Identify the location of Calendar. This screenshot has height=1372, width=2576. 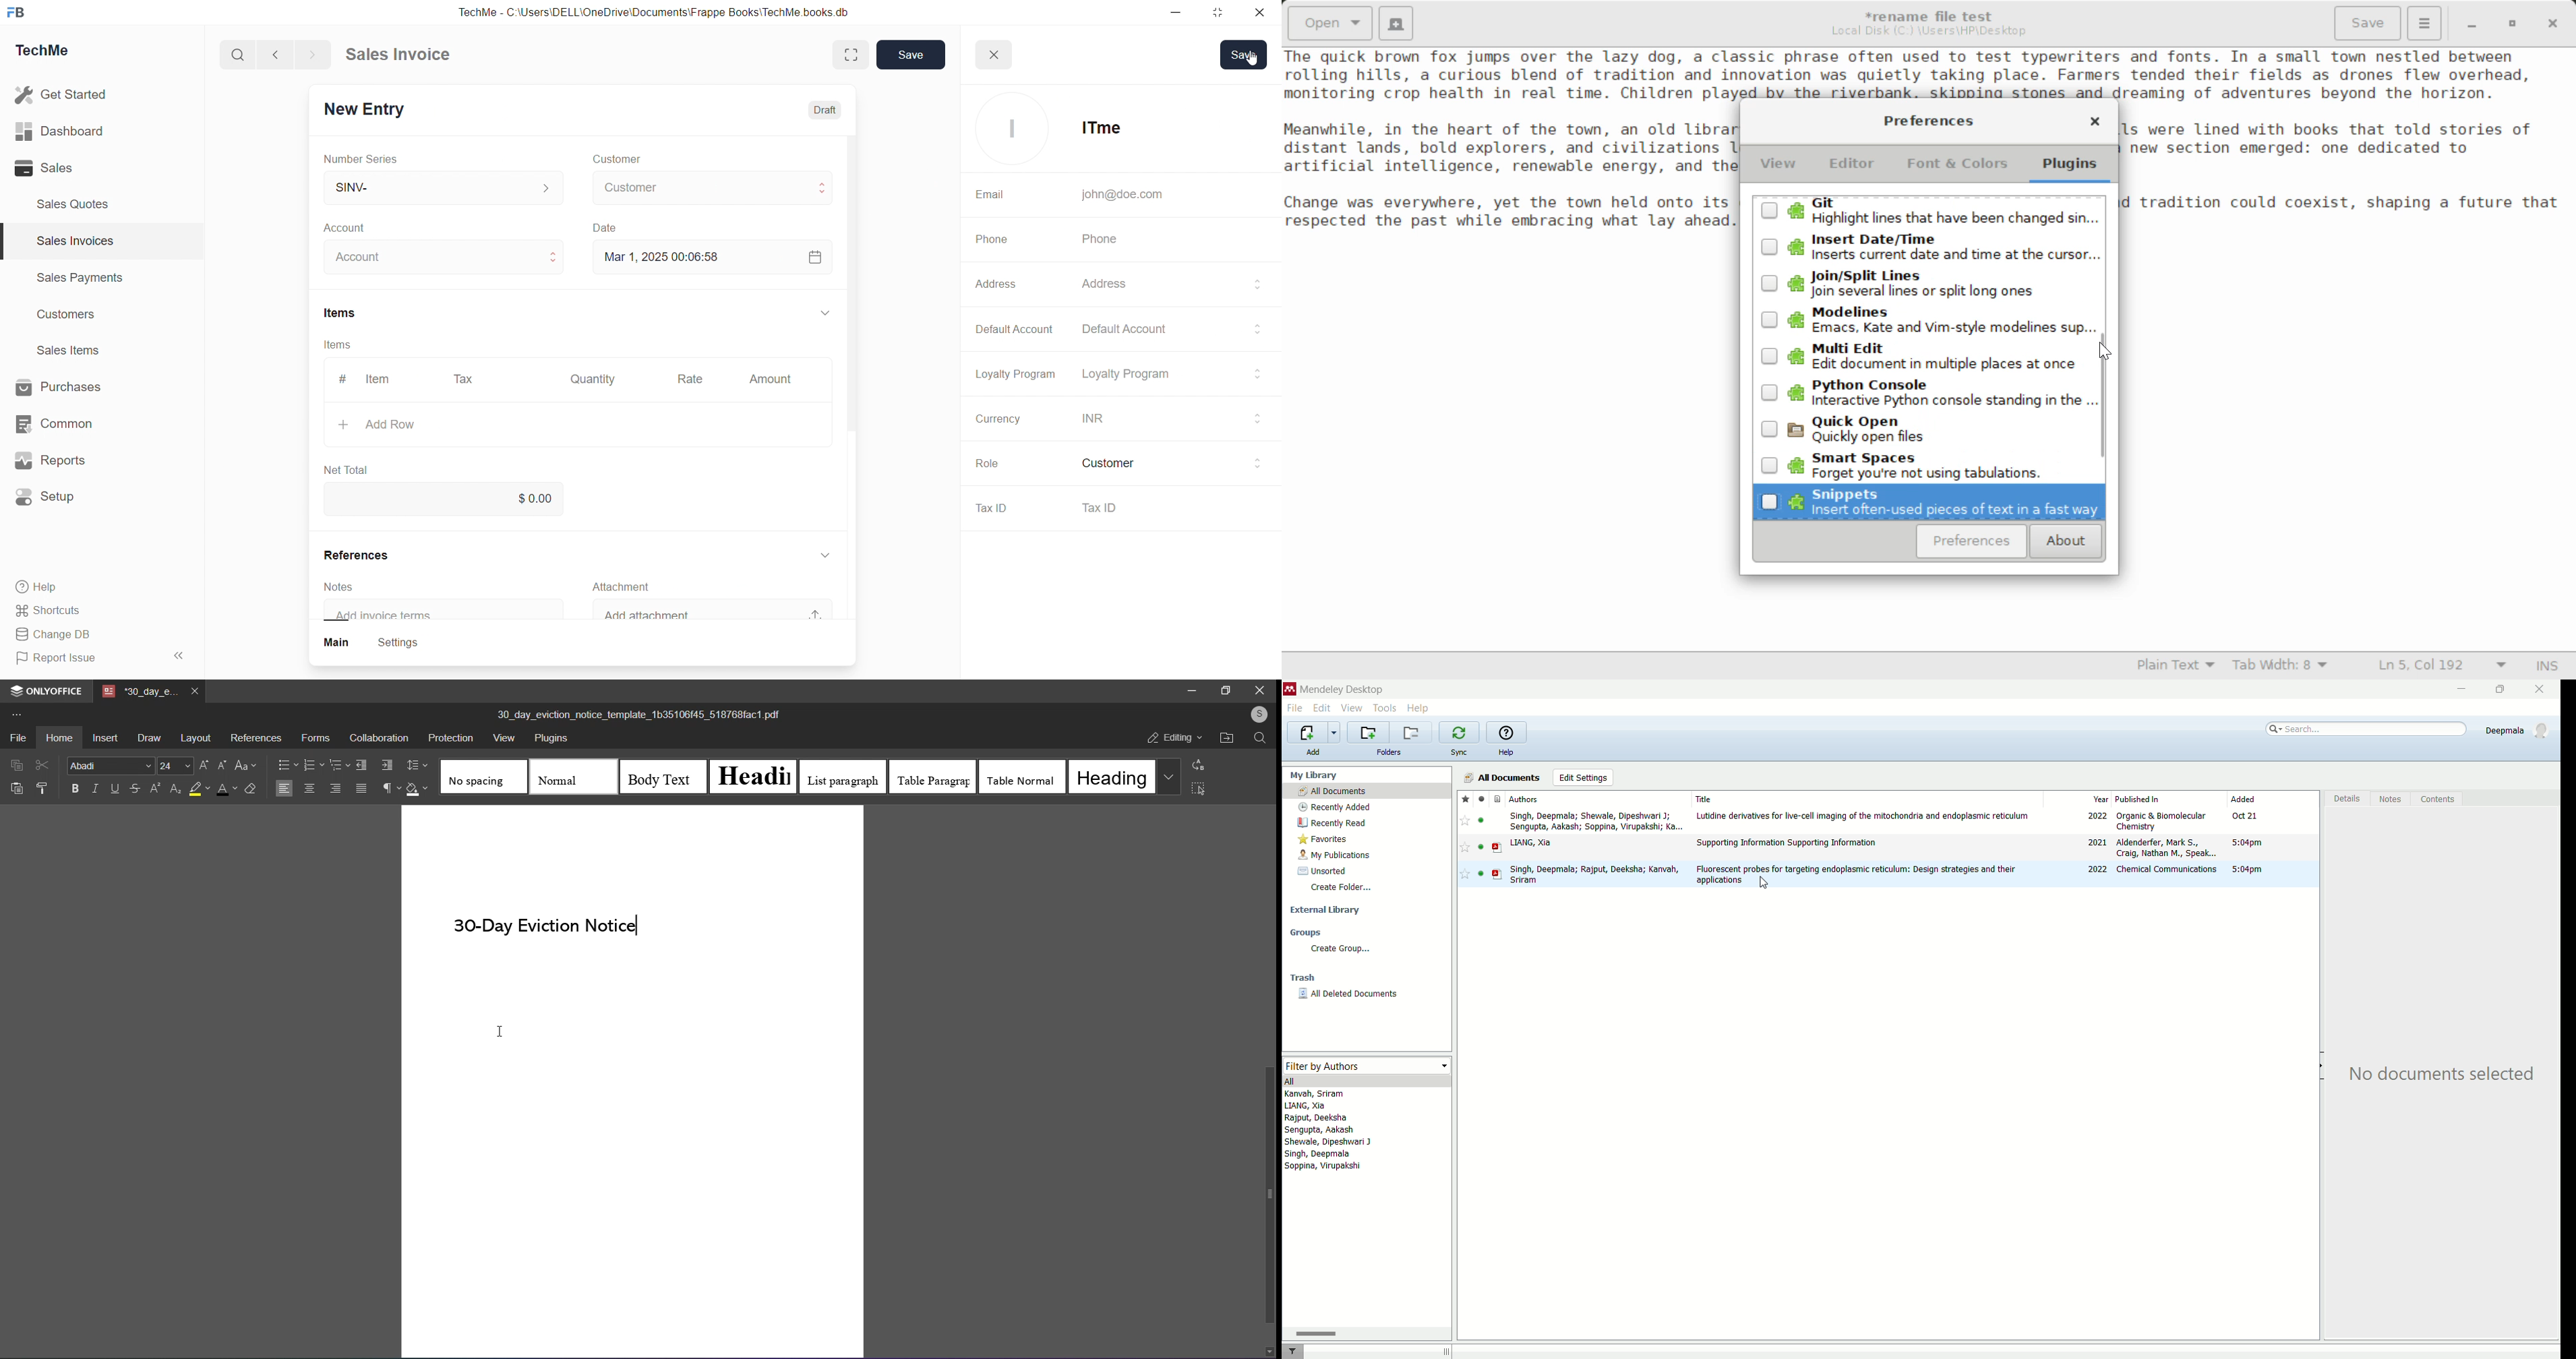
(811, 260).